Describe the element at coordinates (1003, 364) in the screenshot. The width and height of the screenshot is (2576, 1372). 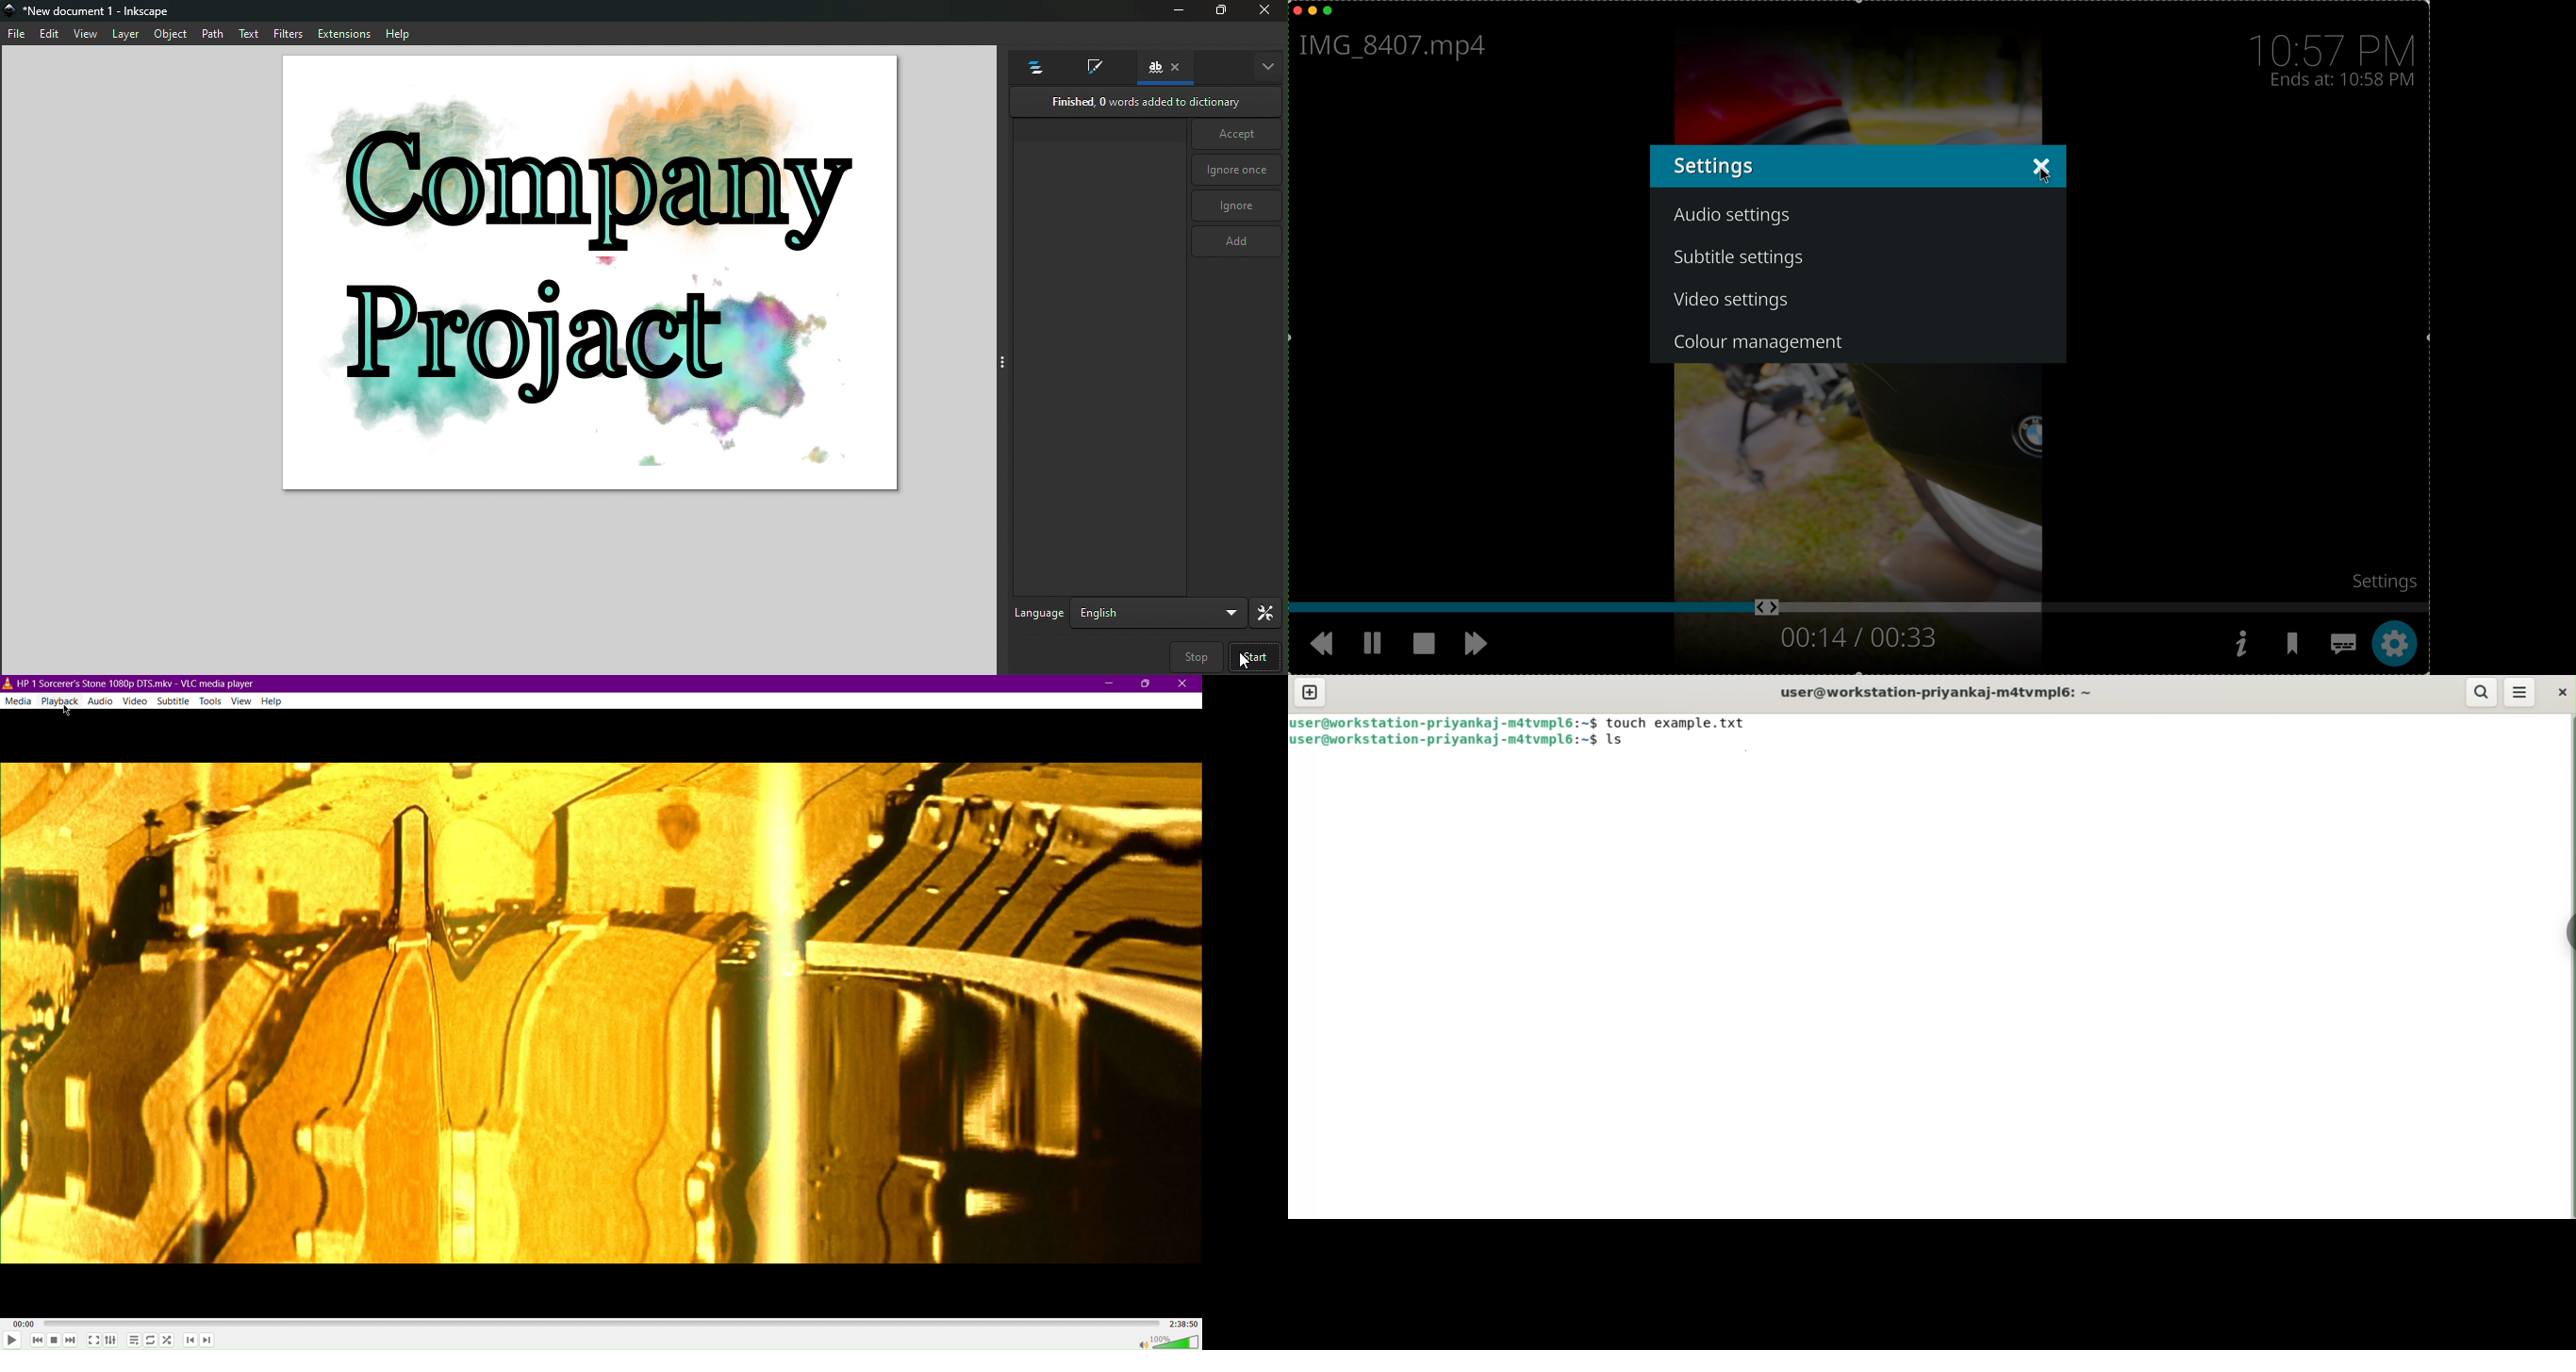
I see `toggle command panel` at that location.